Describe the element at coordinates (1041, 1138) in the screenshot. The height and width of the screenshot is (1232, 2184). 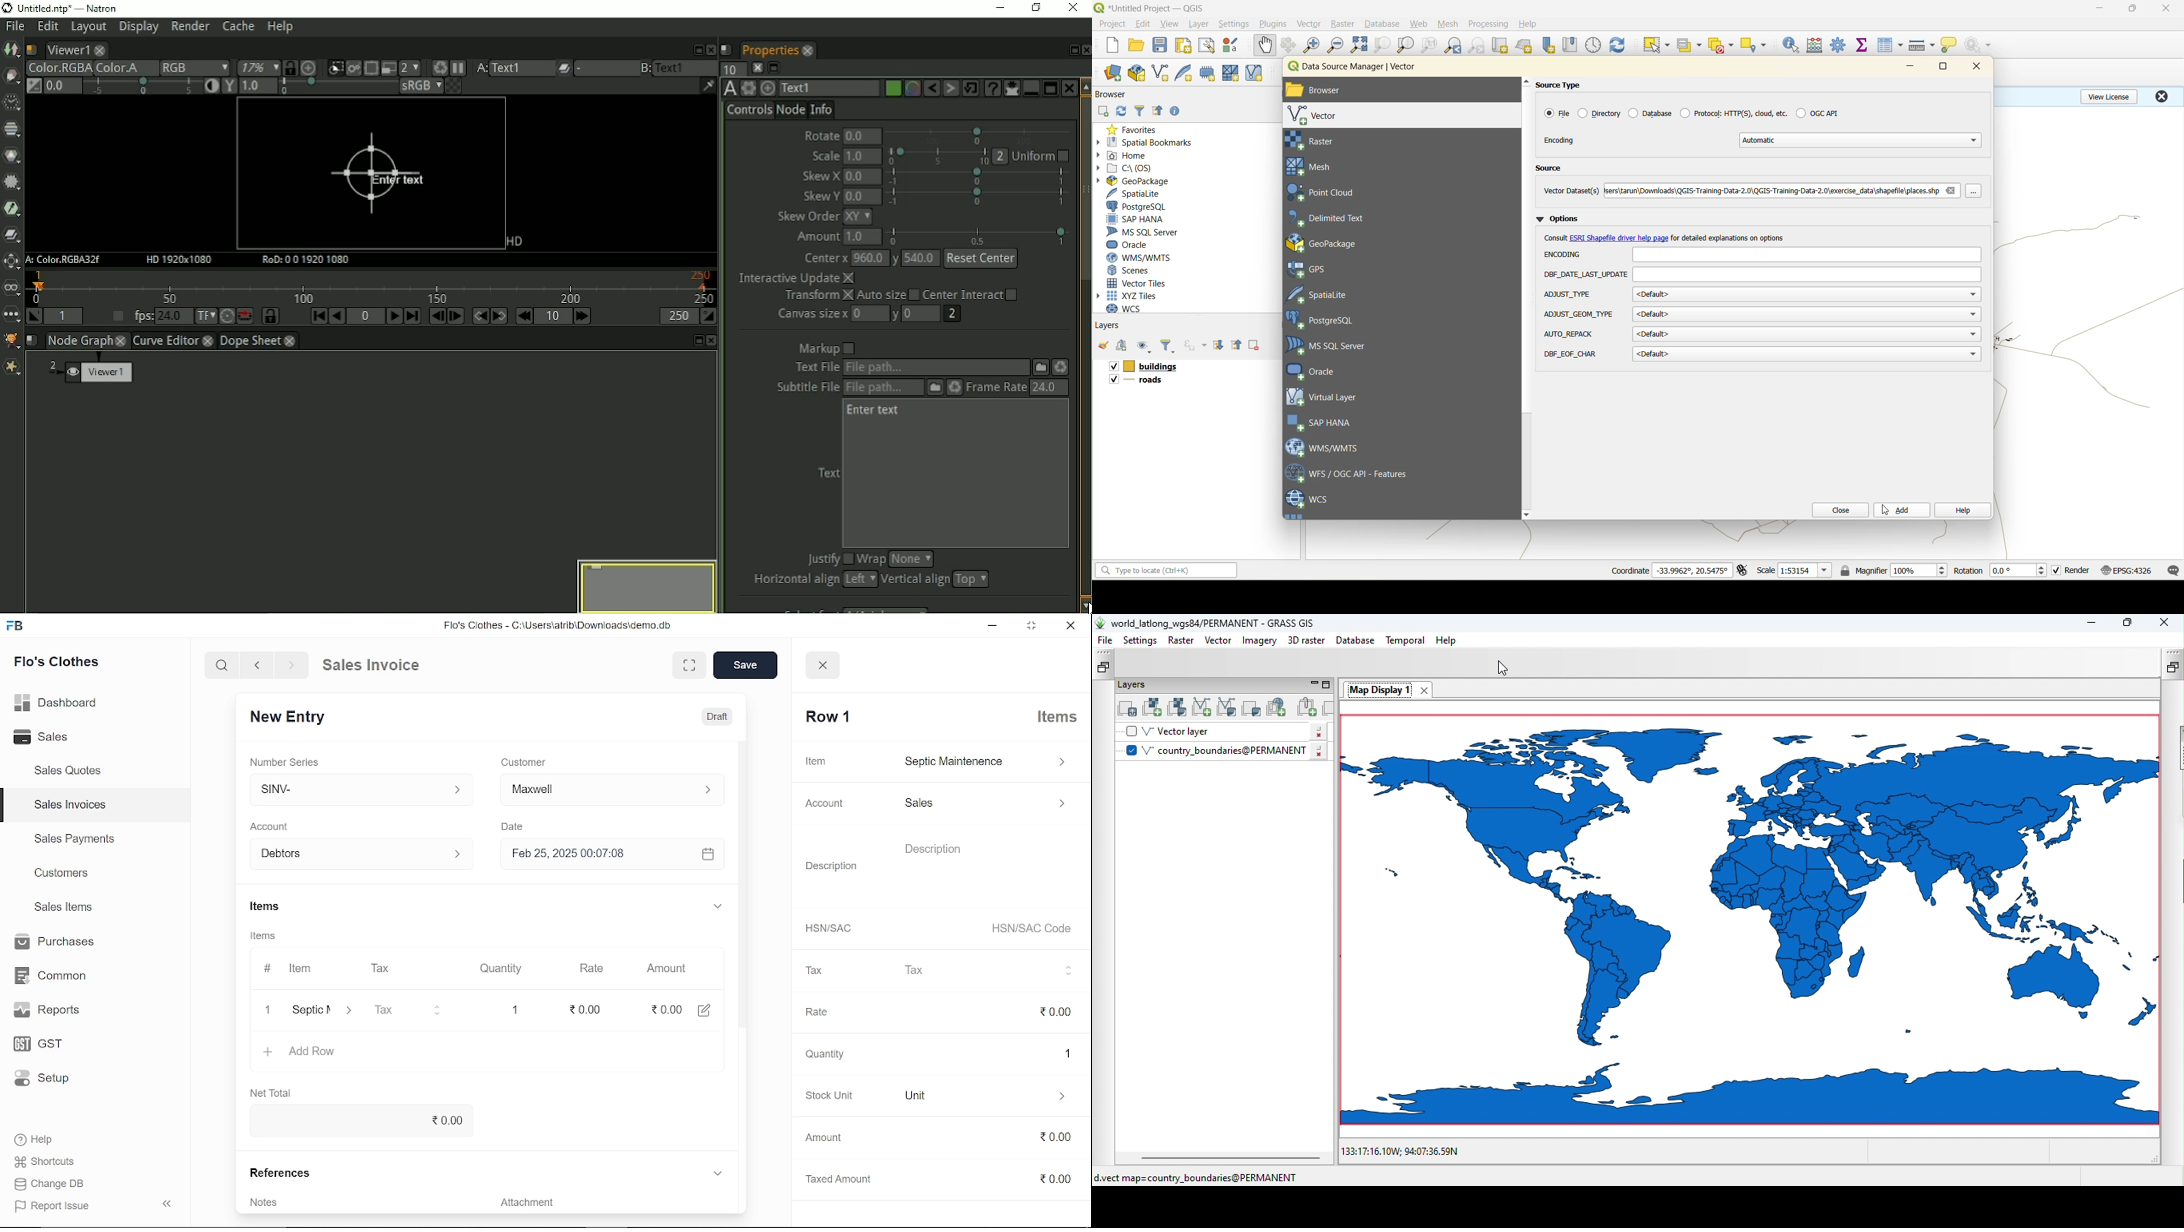
I see `0.00` at that location.